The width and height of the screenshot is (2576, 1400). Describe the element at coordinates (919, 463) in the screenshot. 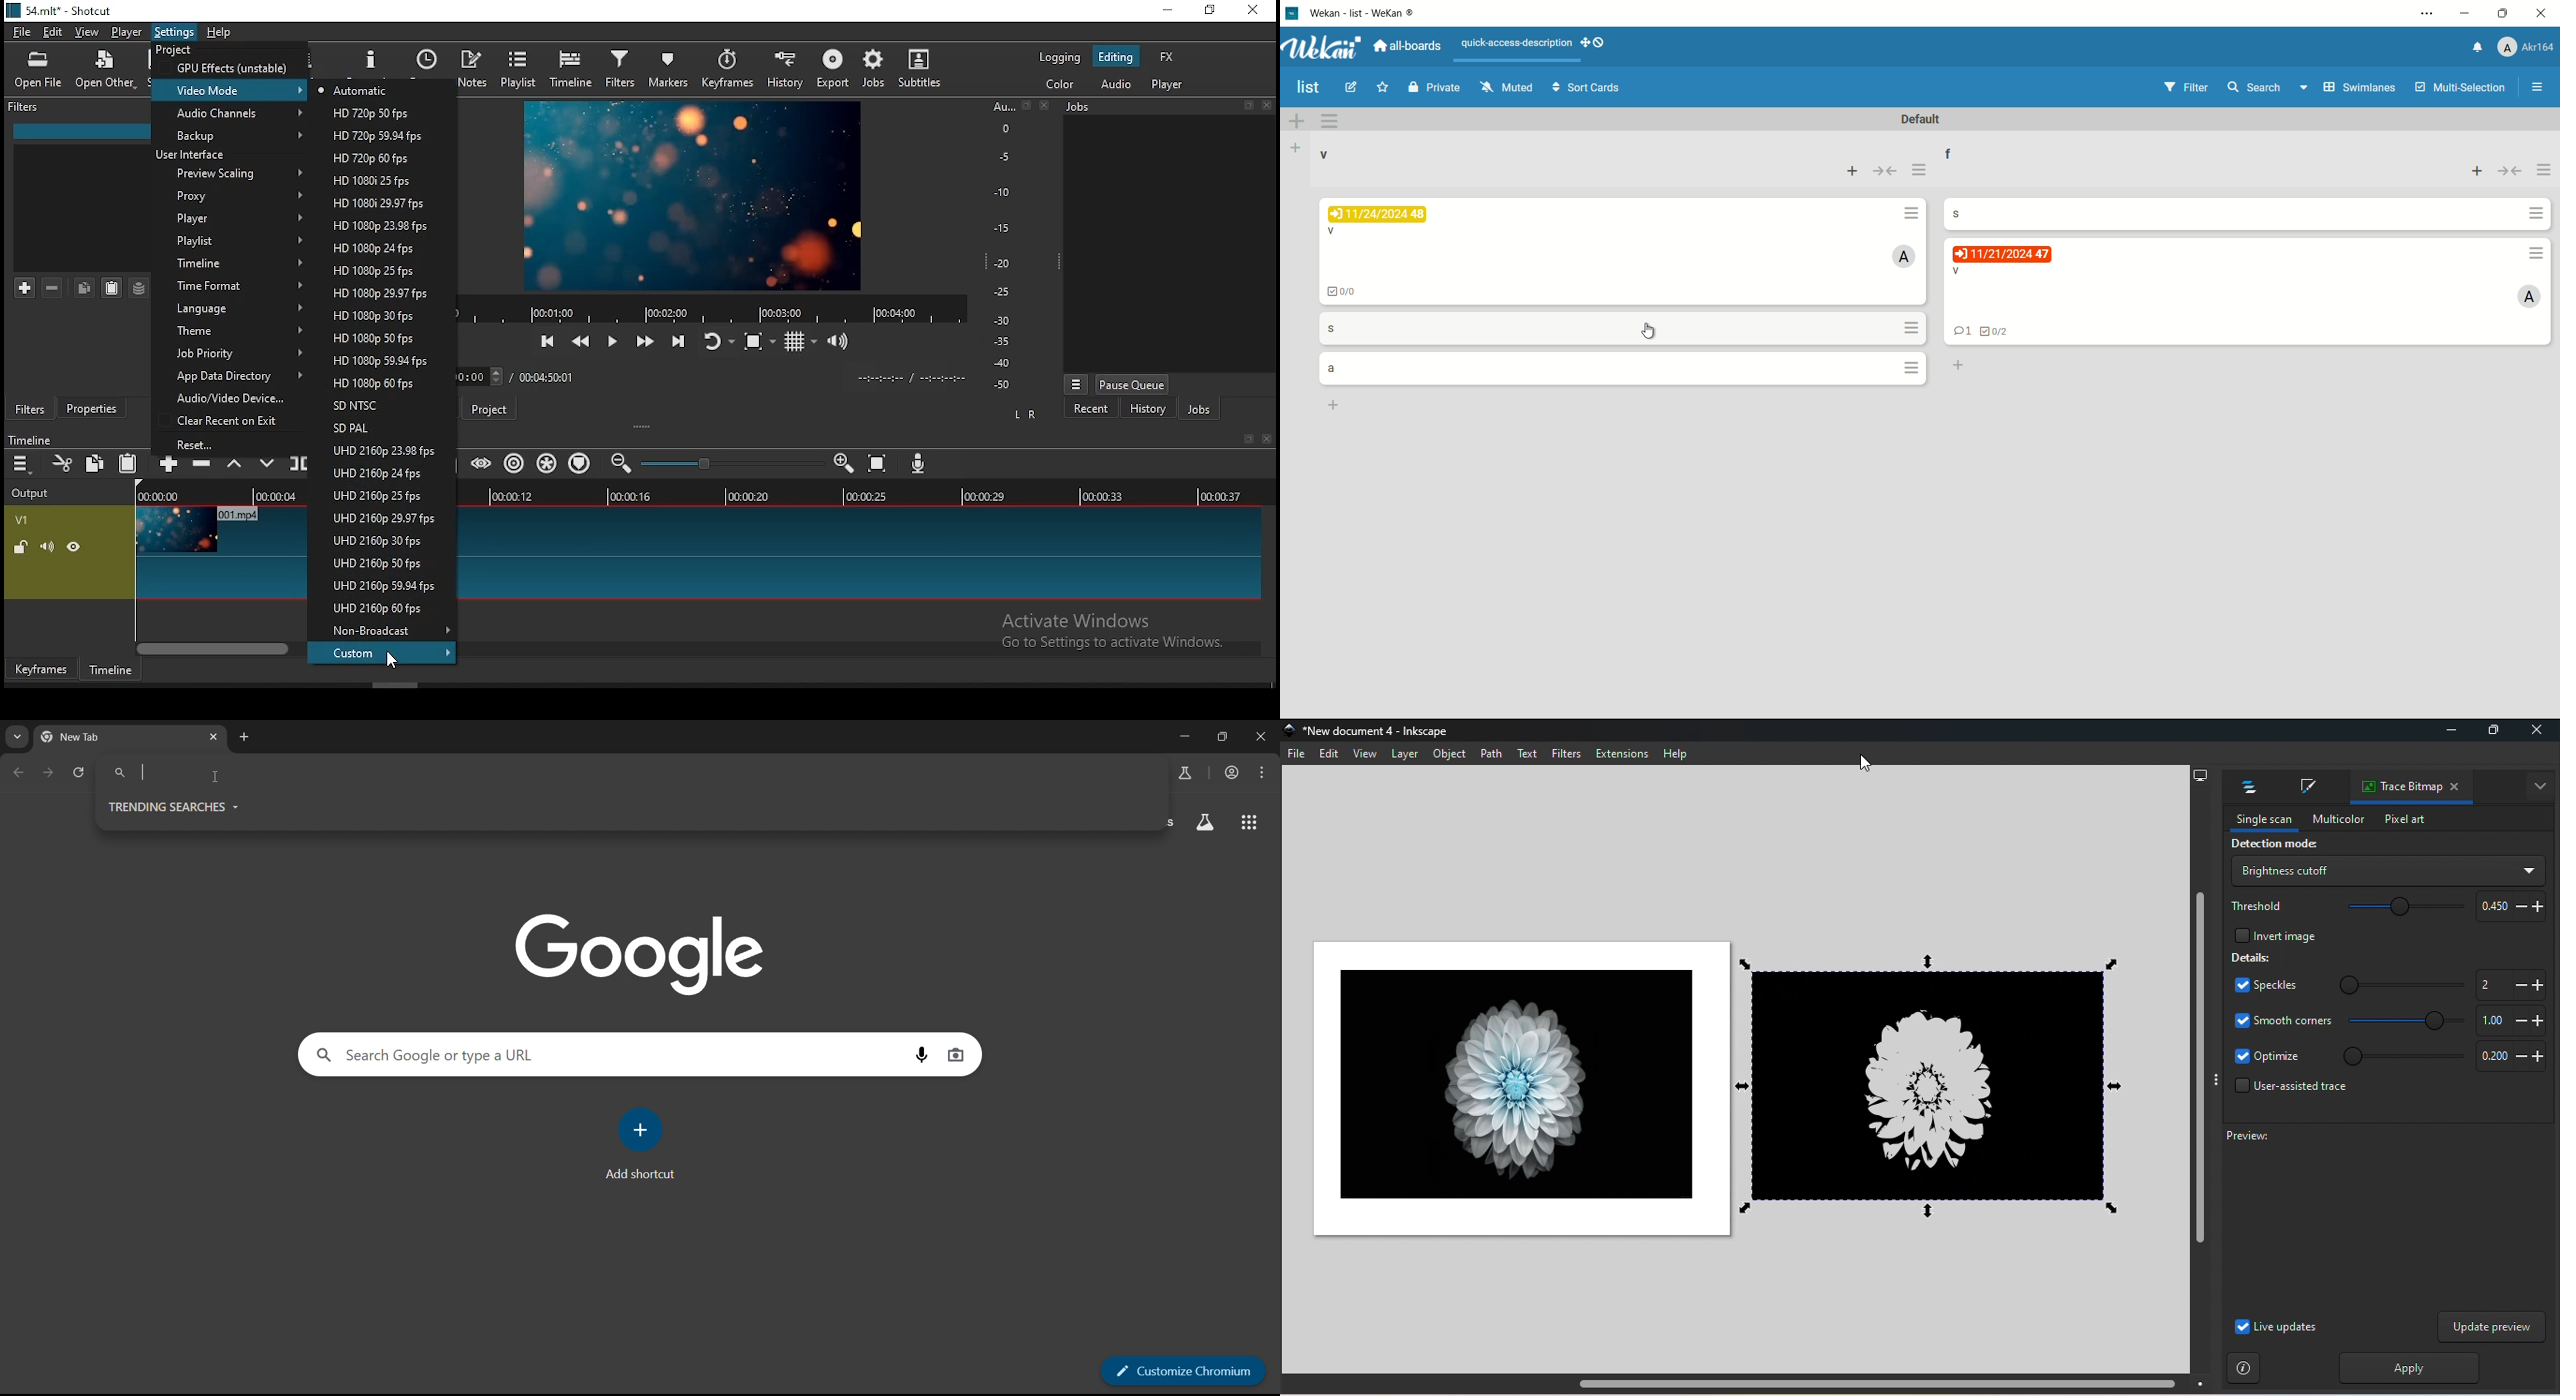

I see `record audio` at that location.